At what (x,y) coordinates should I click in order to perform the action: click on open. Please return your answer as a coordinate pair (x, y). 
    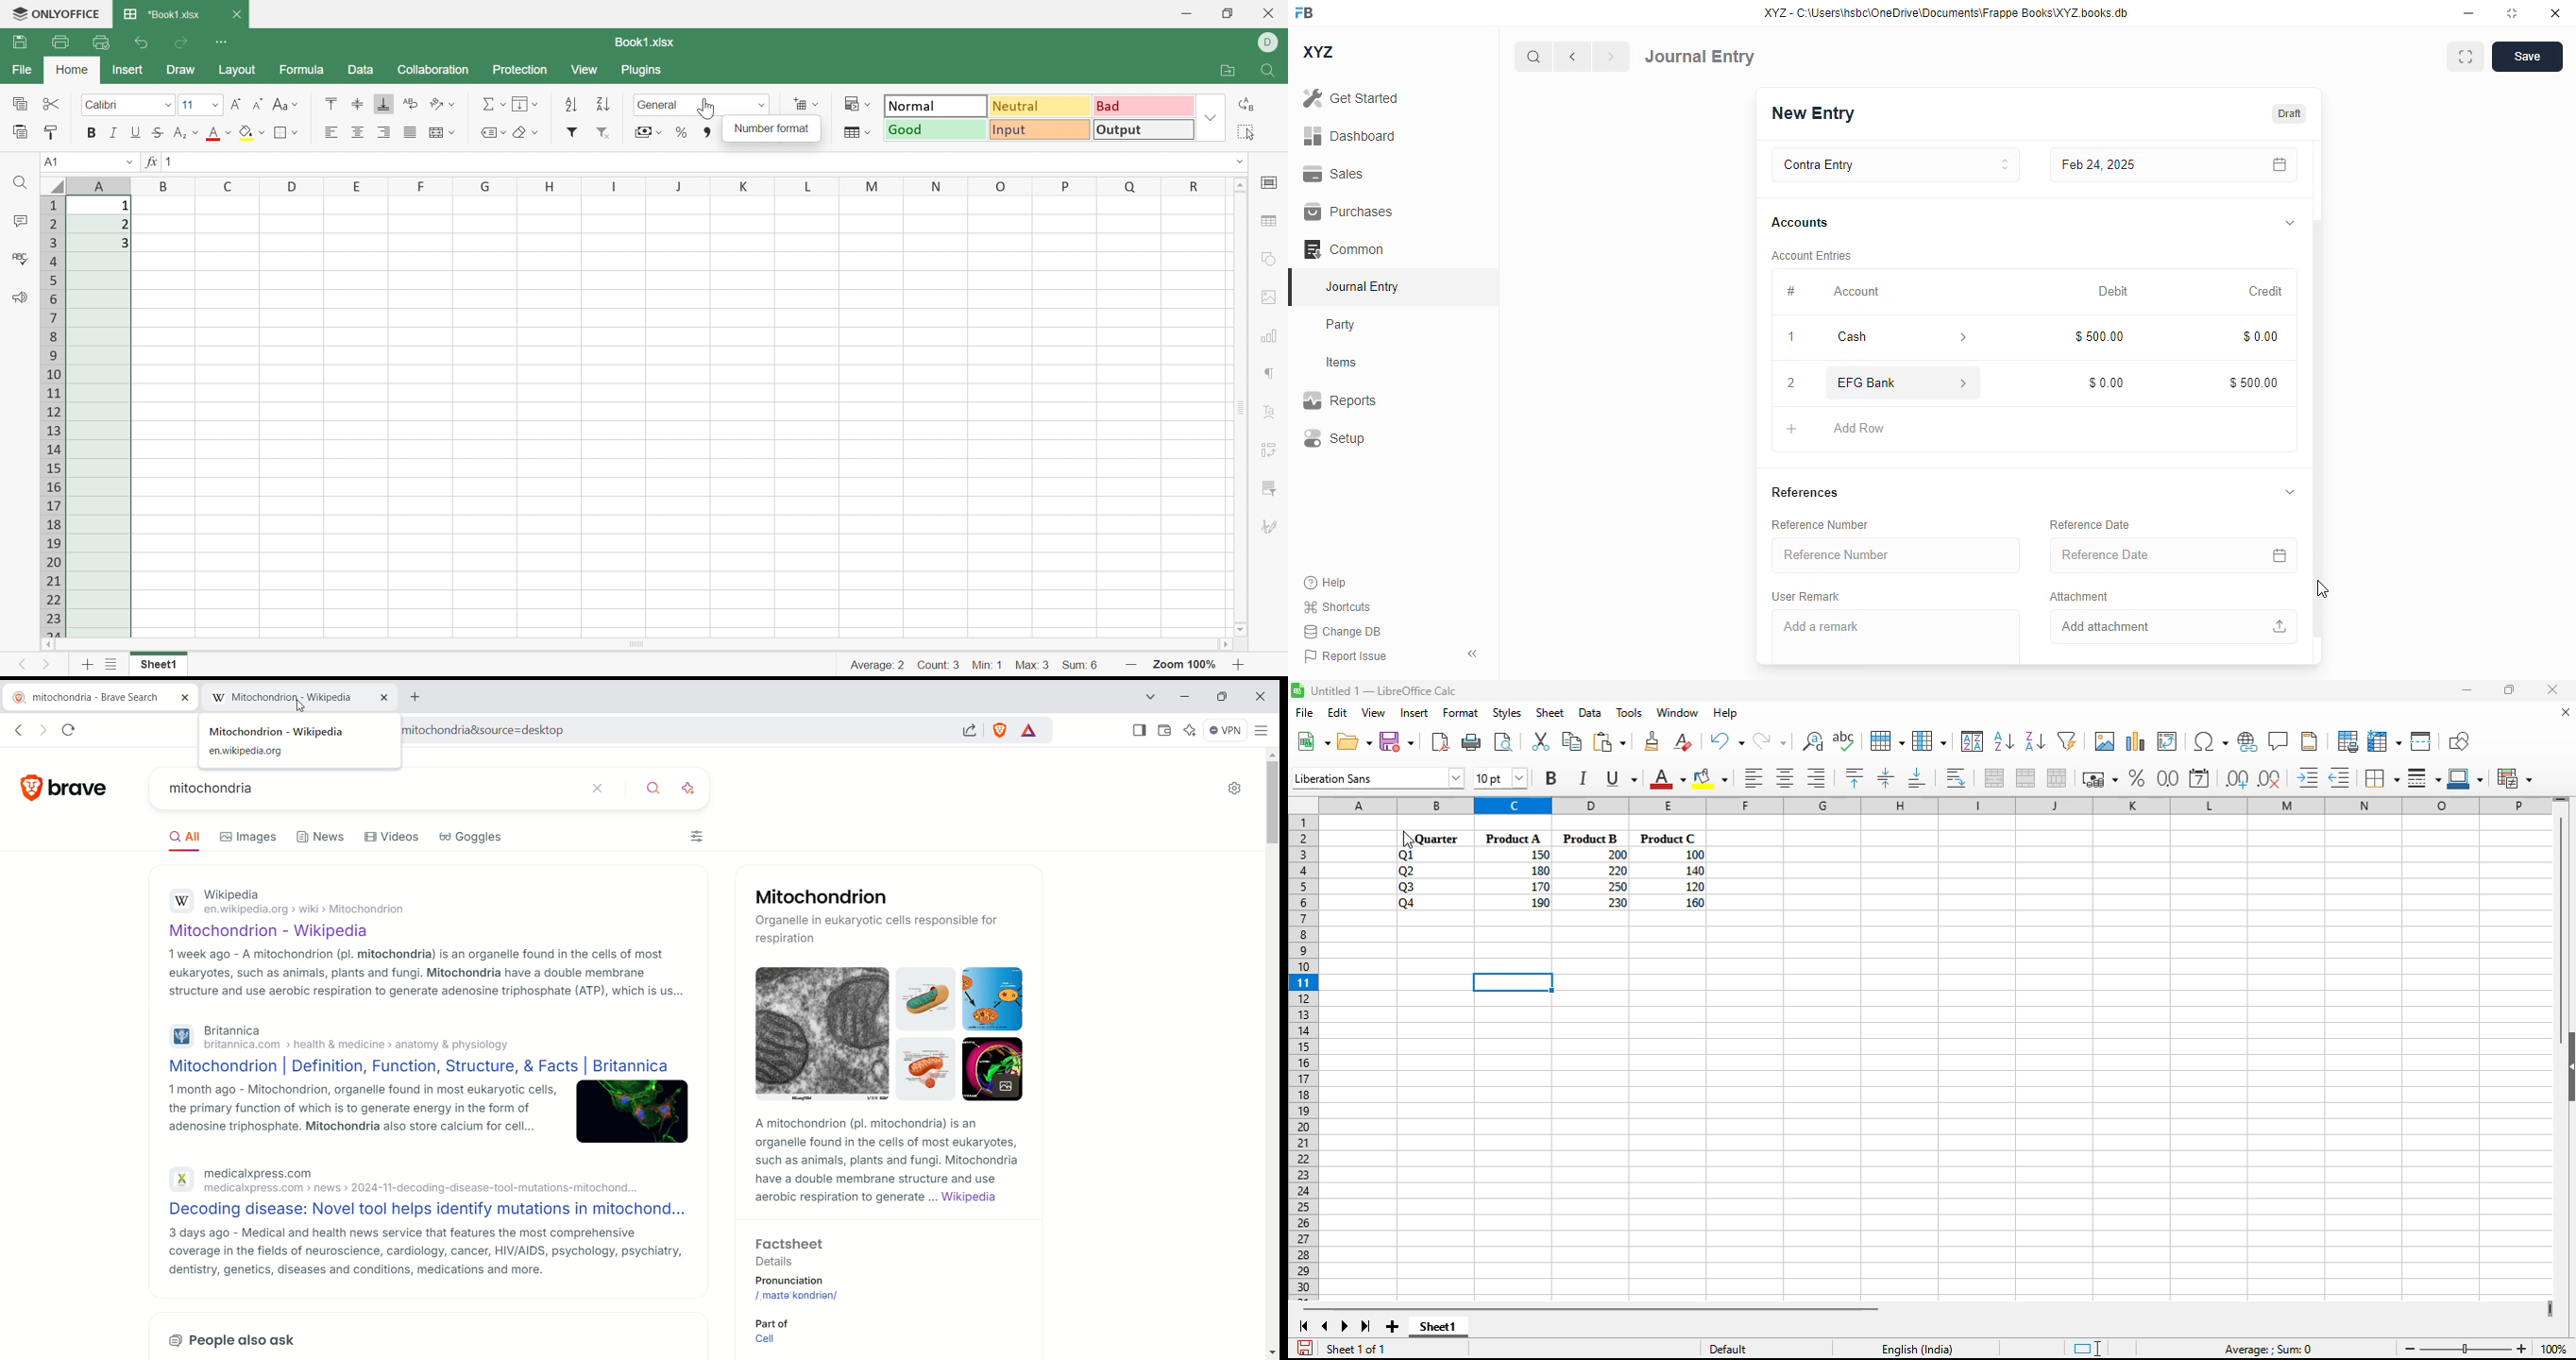
    Looking at the image, I should click on (1354, 741).